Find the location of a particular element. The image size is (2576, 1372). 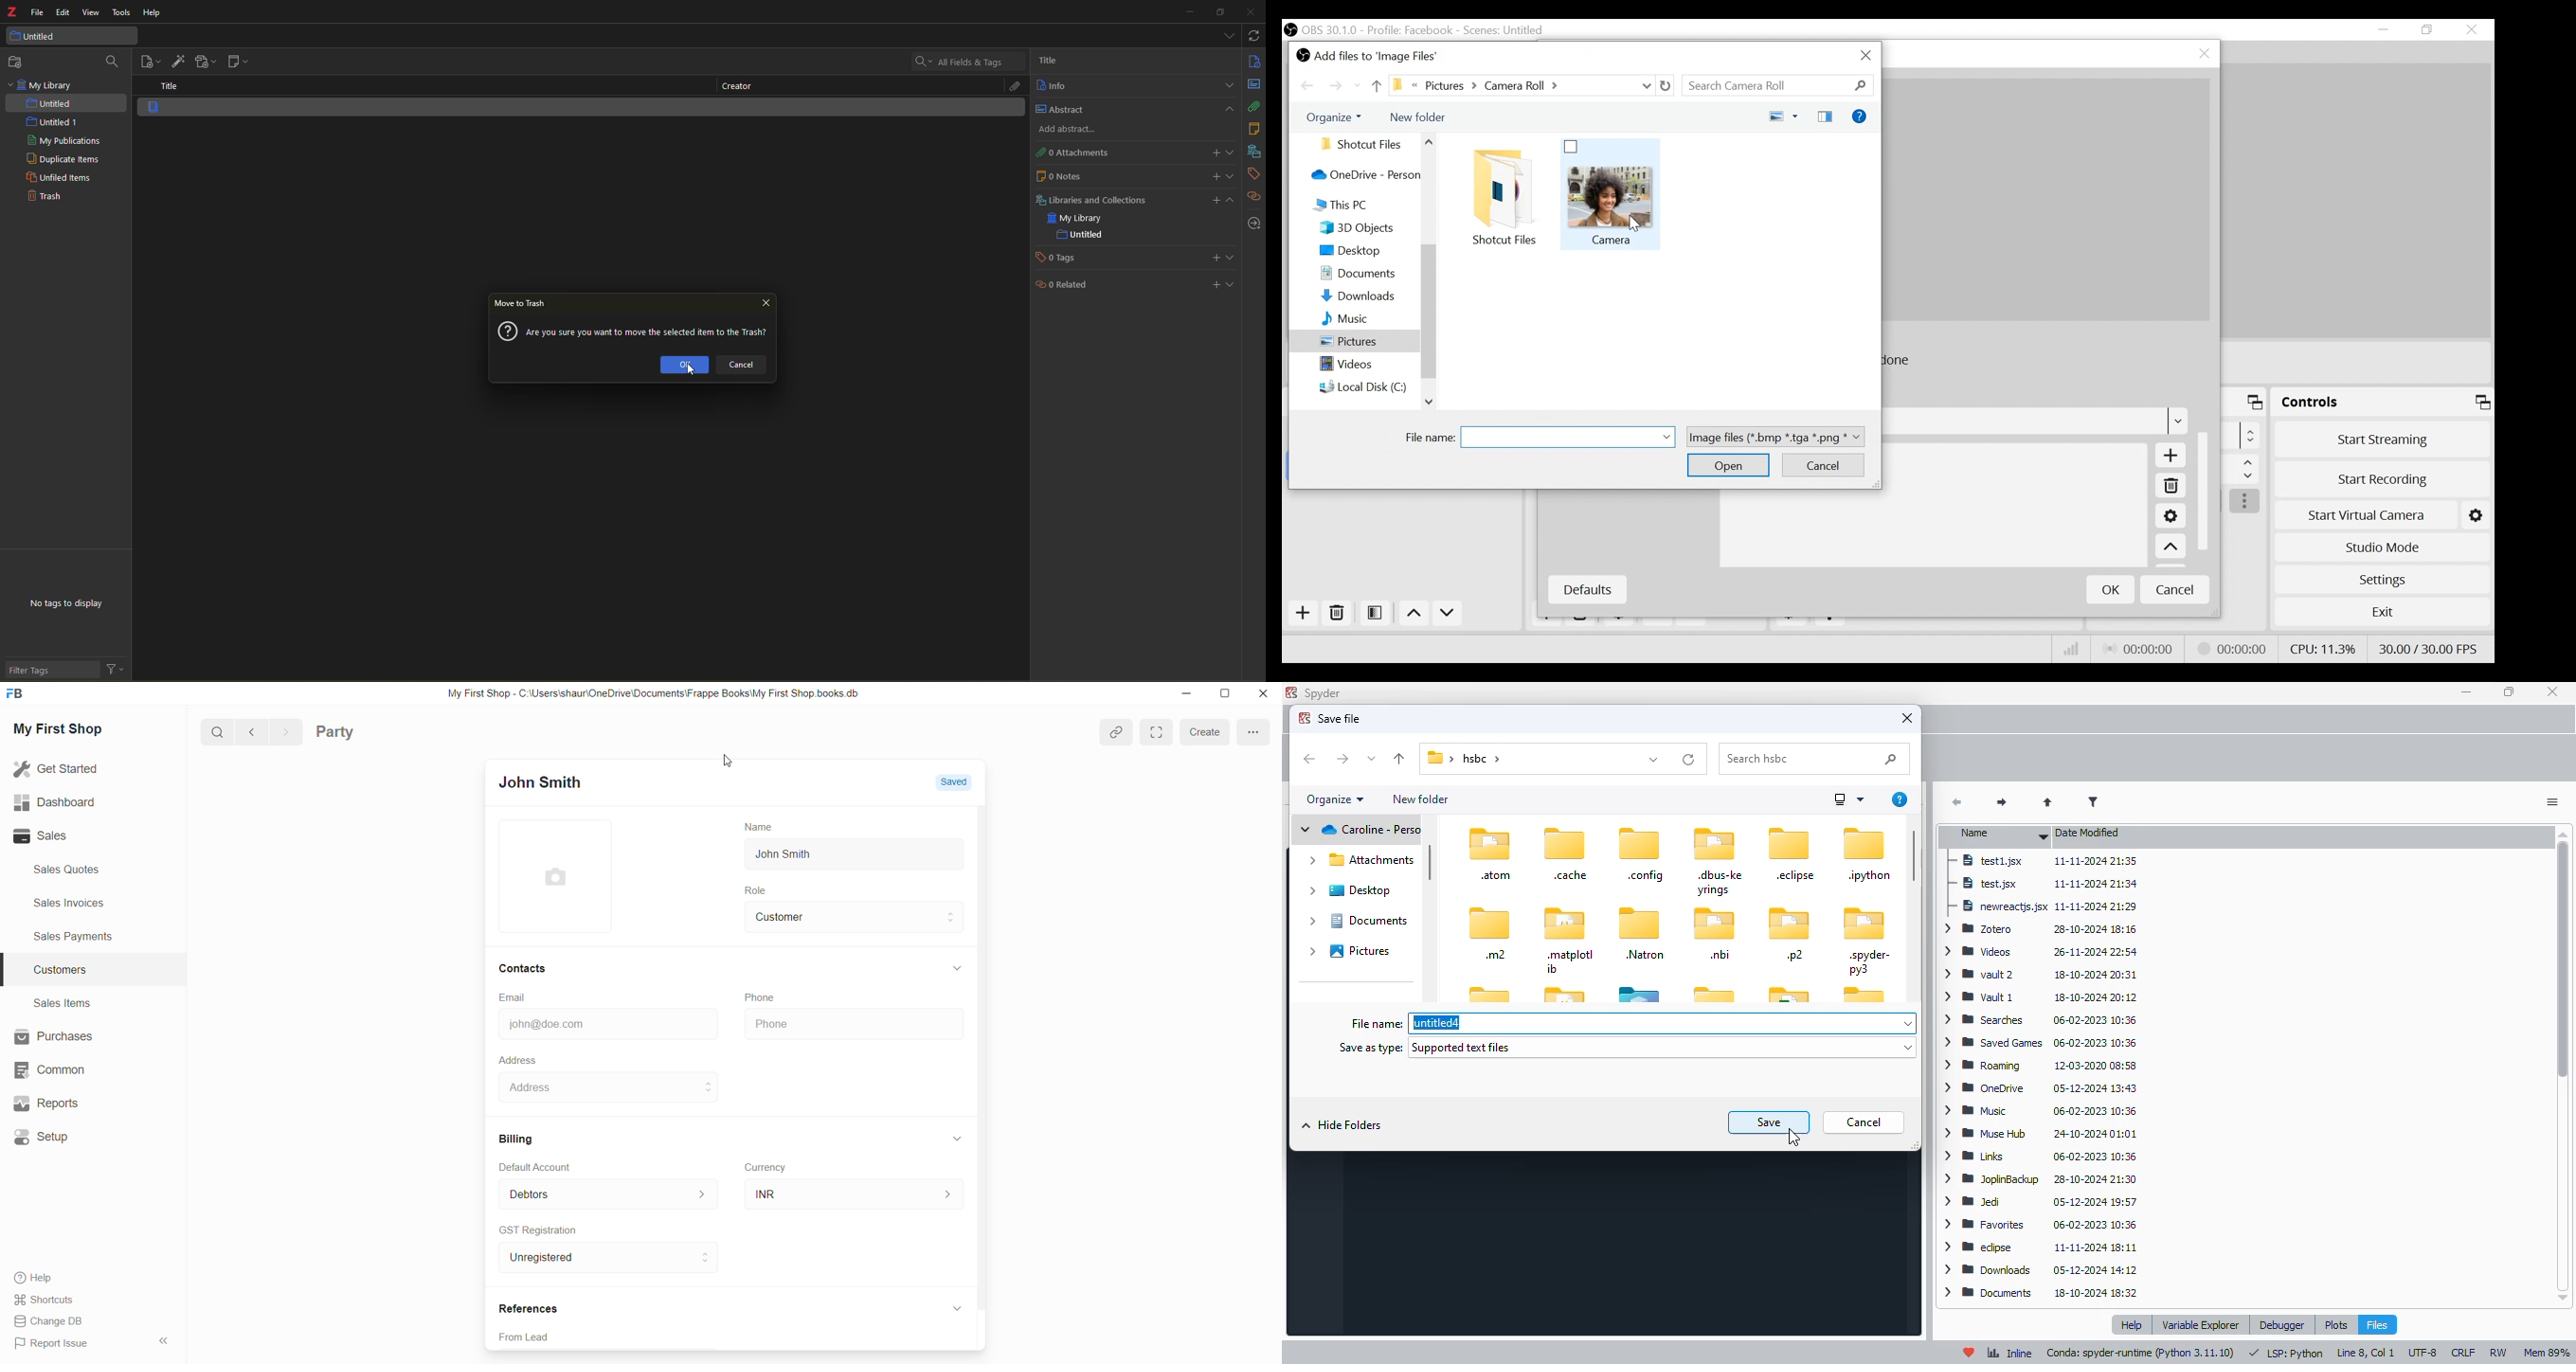

Move back is located at coordinates (1309, 87).